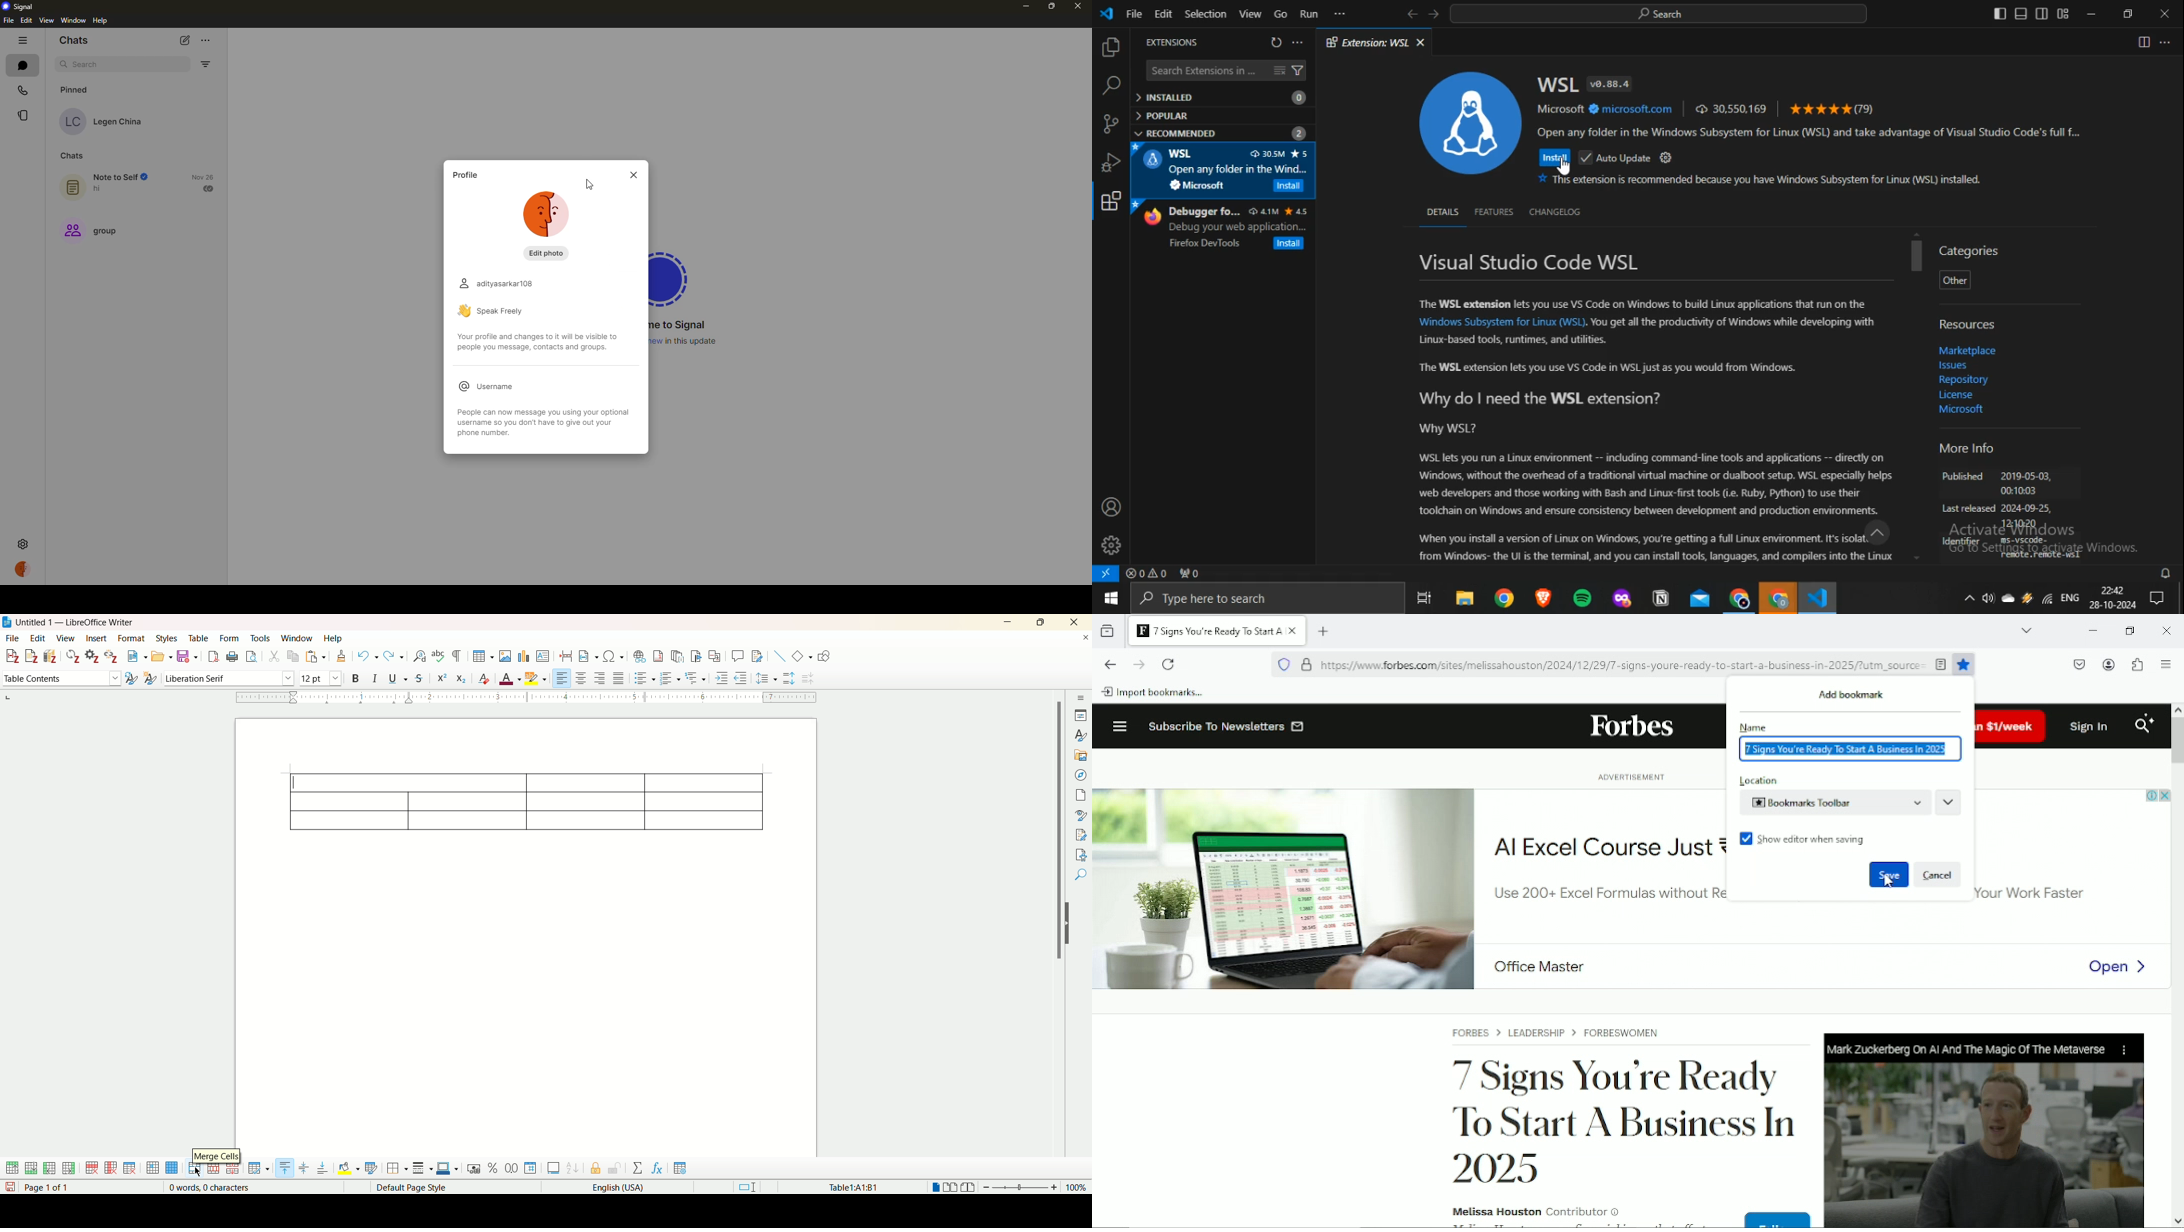  What do you see at coordinates (108, 184) in the screenshot?
I see `note to self` at bounding box center [108, 184].